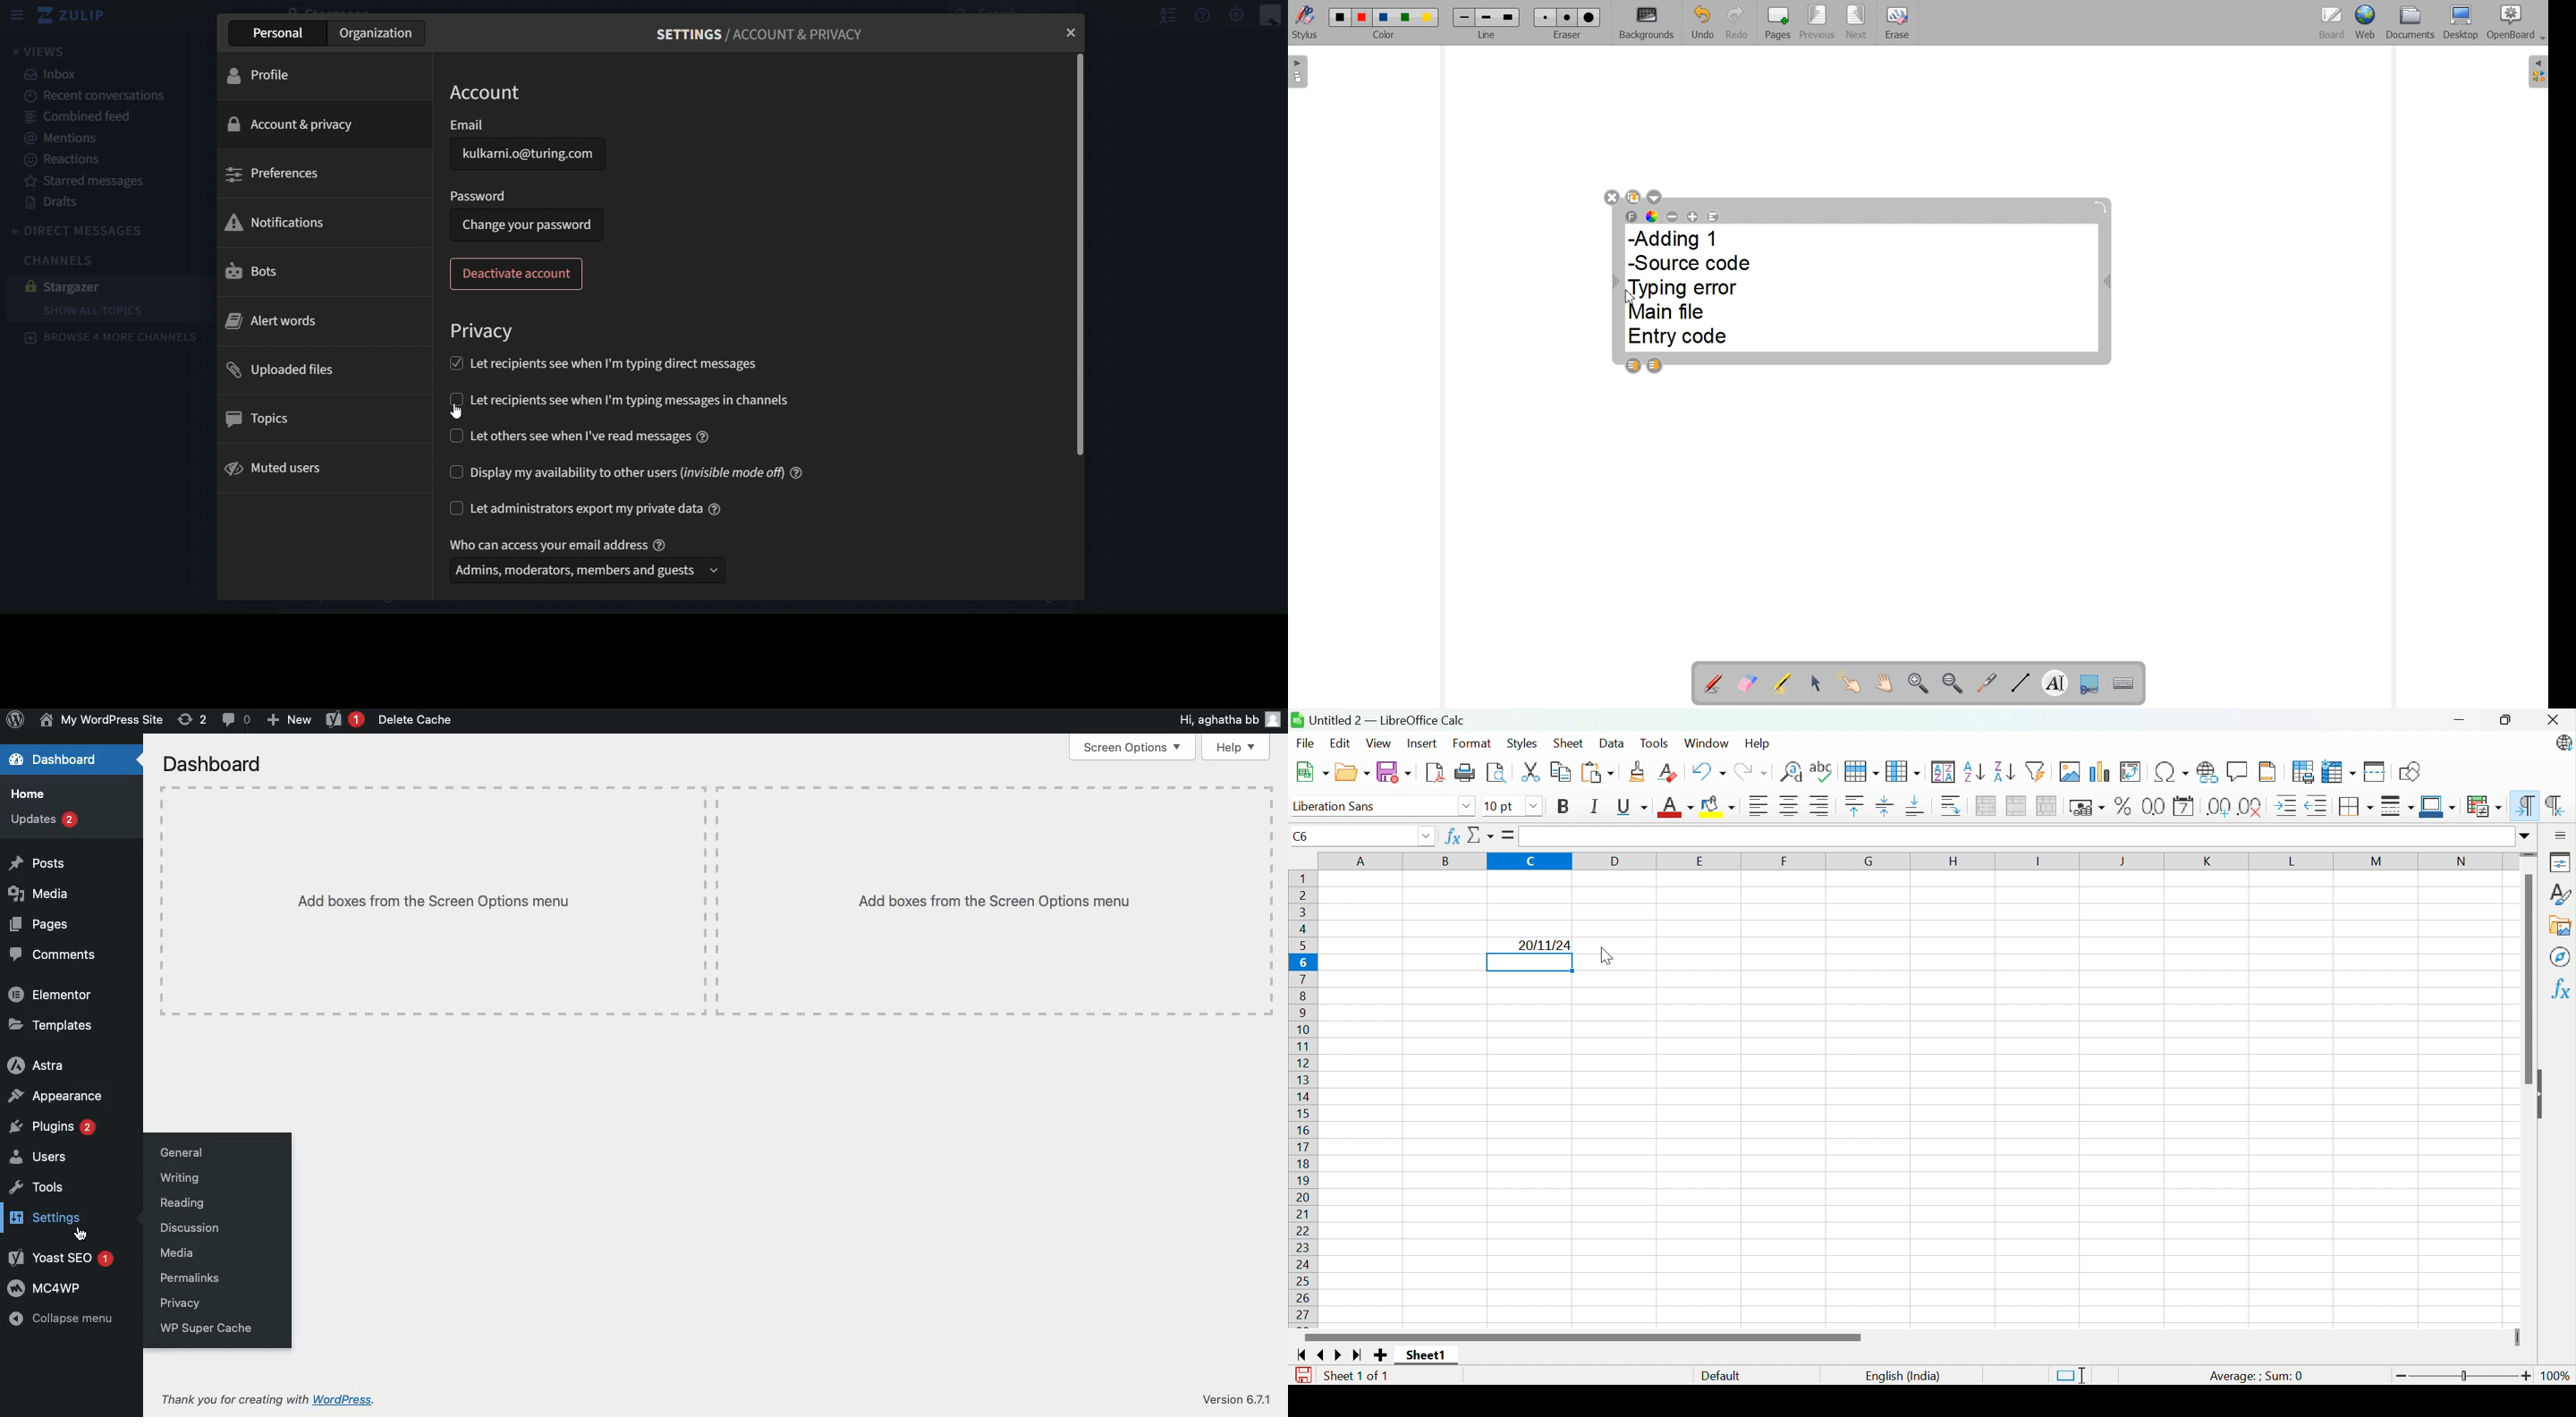  What do you see at coordinates (1340, 1356) in the screenshot?
I see `Scroll to next sheet` at bounding box center [1340, 1356].